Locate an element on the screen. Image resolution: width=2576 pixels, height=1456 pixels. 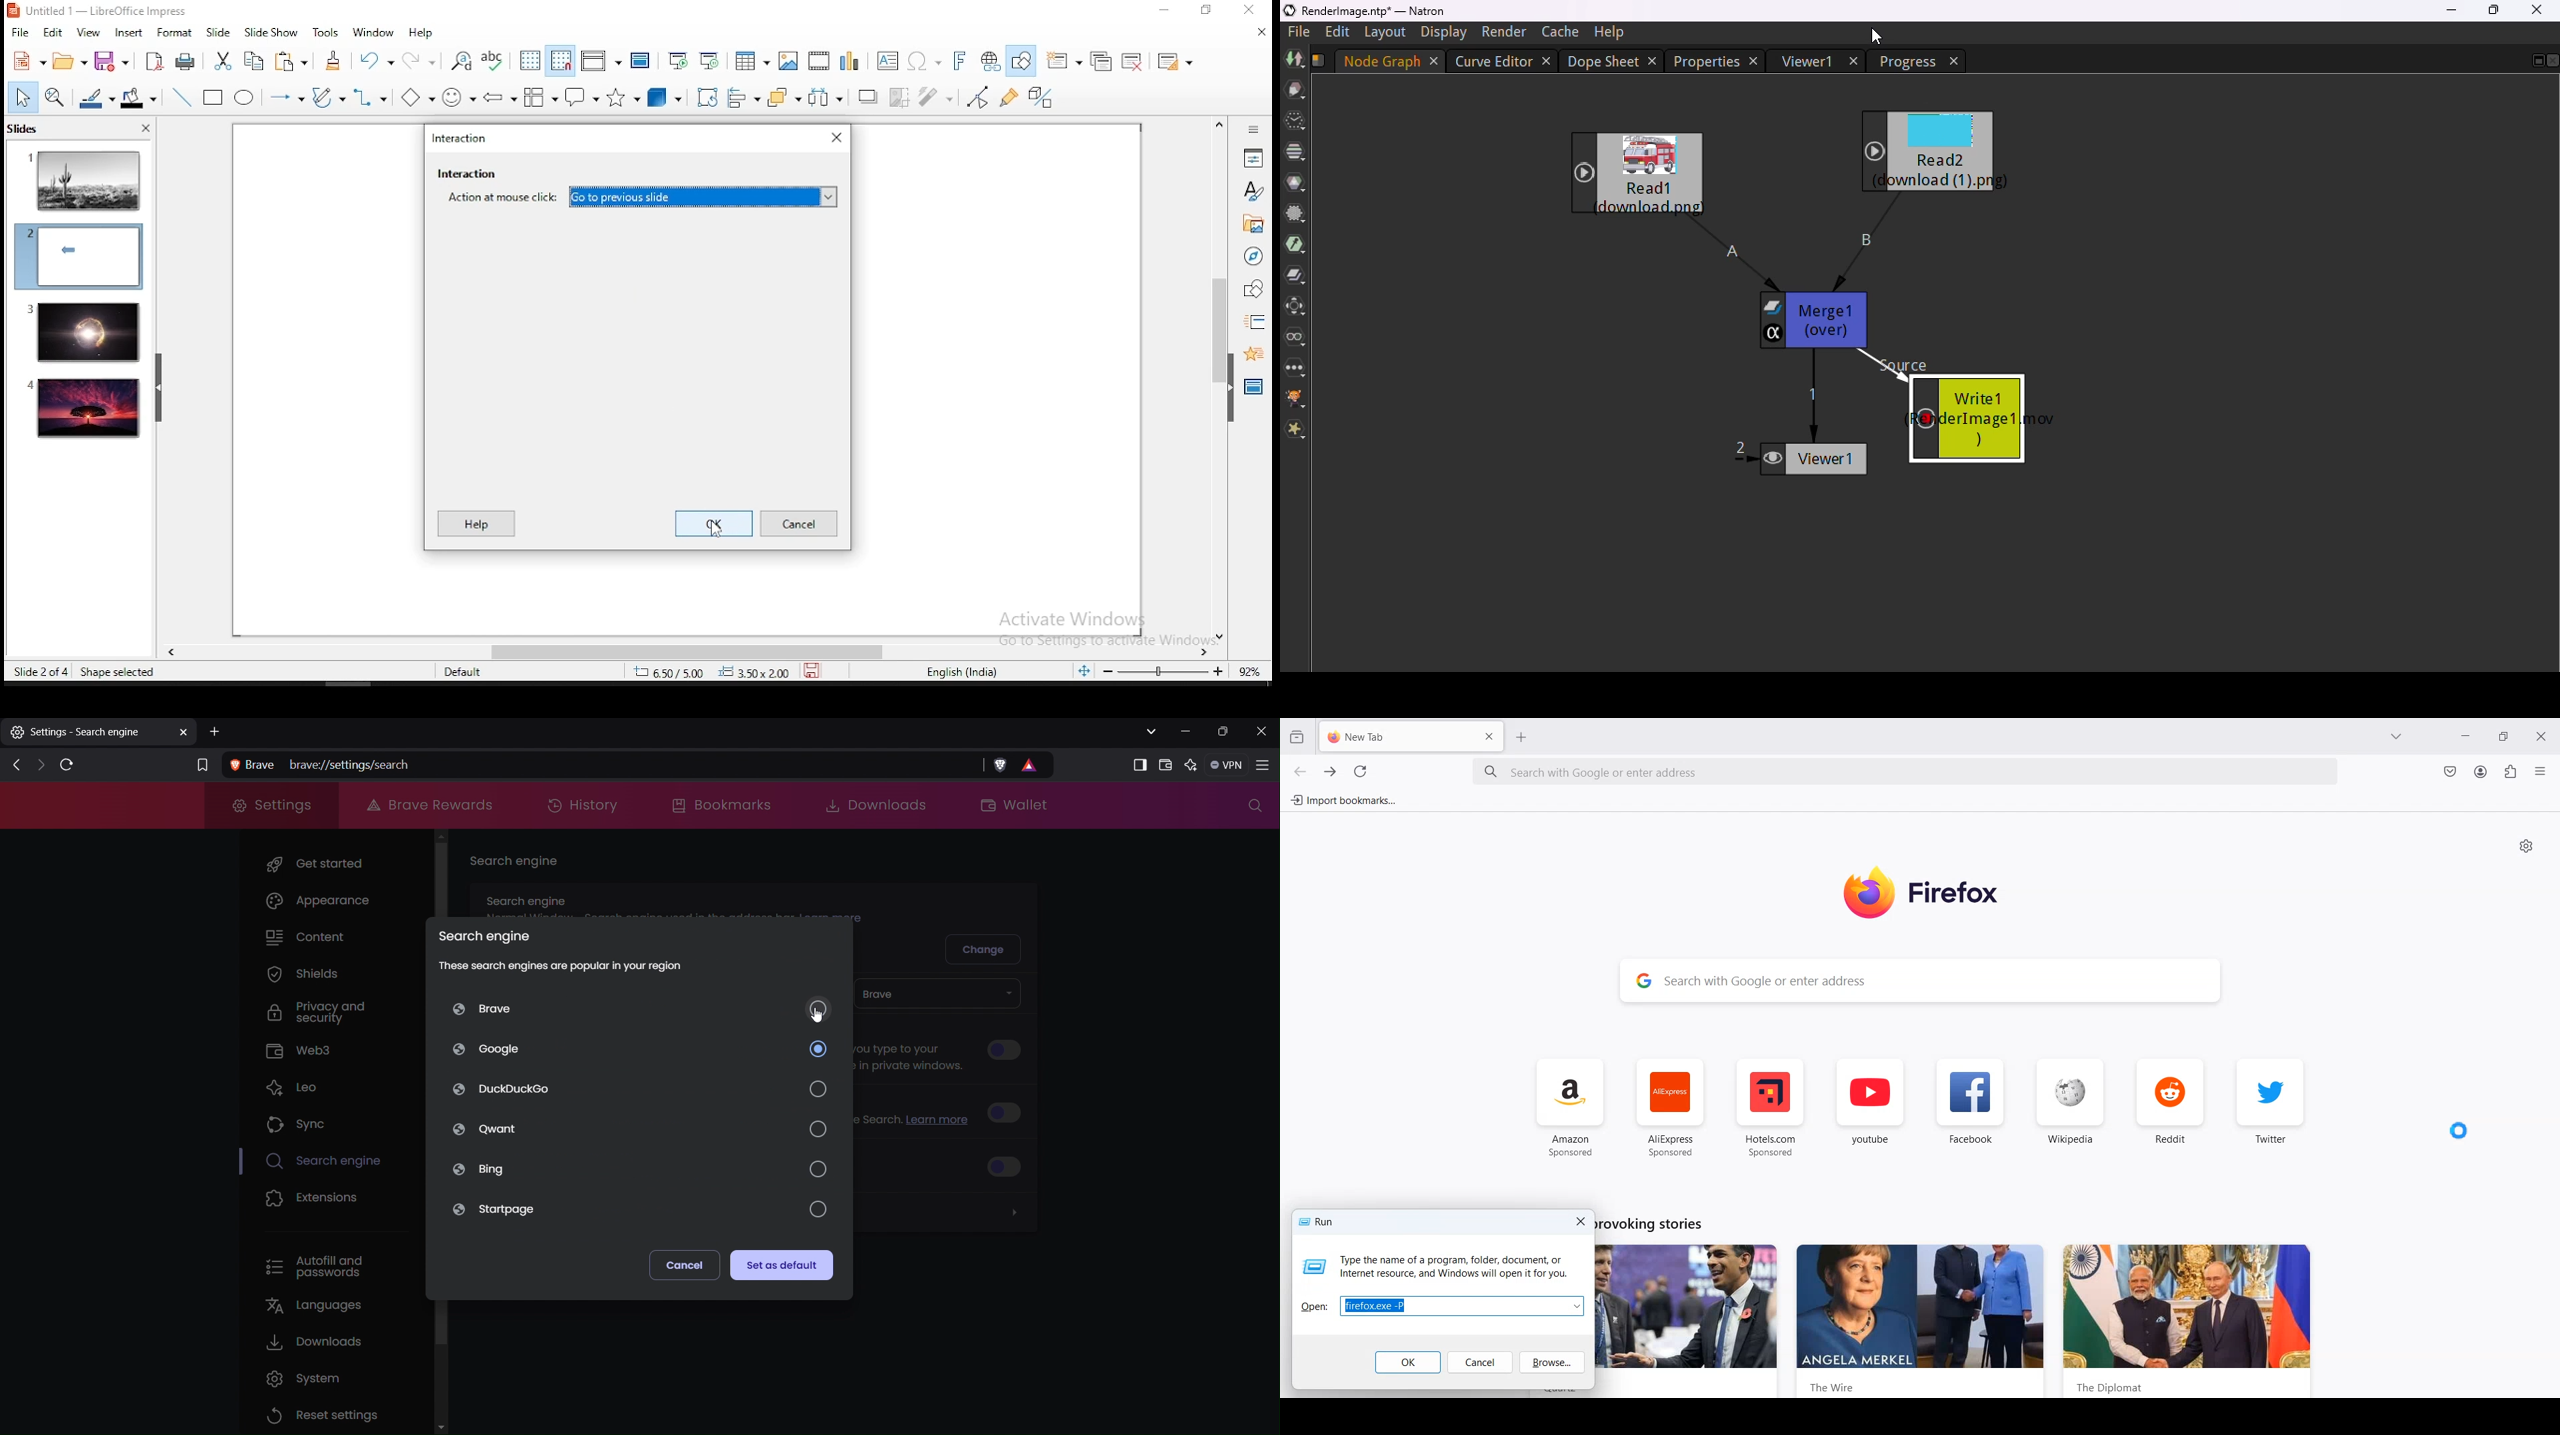
slide is located at coordinates (82, 332).